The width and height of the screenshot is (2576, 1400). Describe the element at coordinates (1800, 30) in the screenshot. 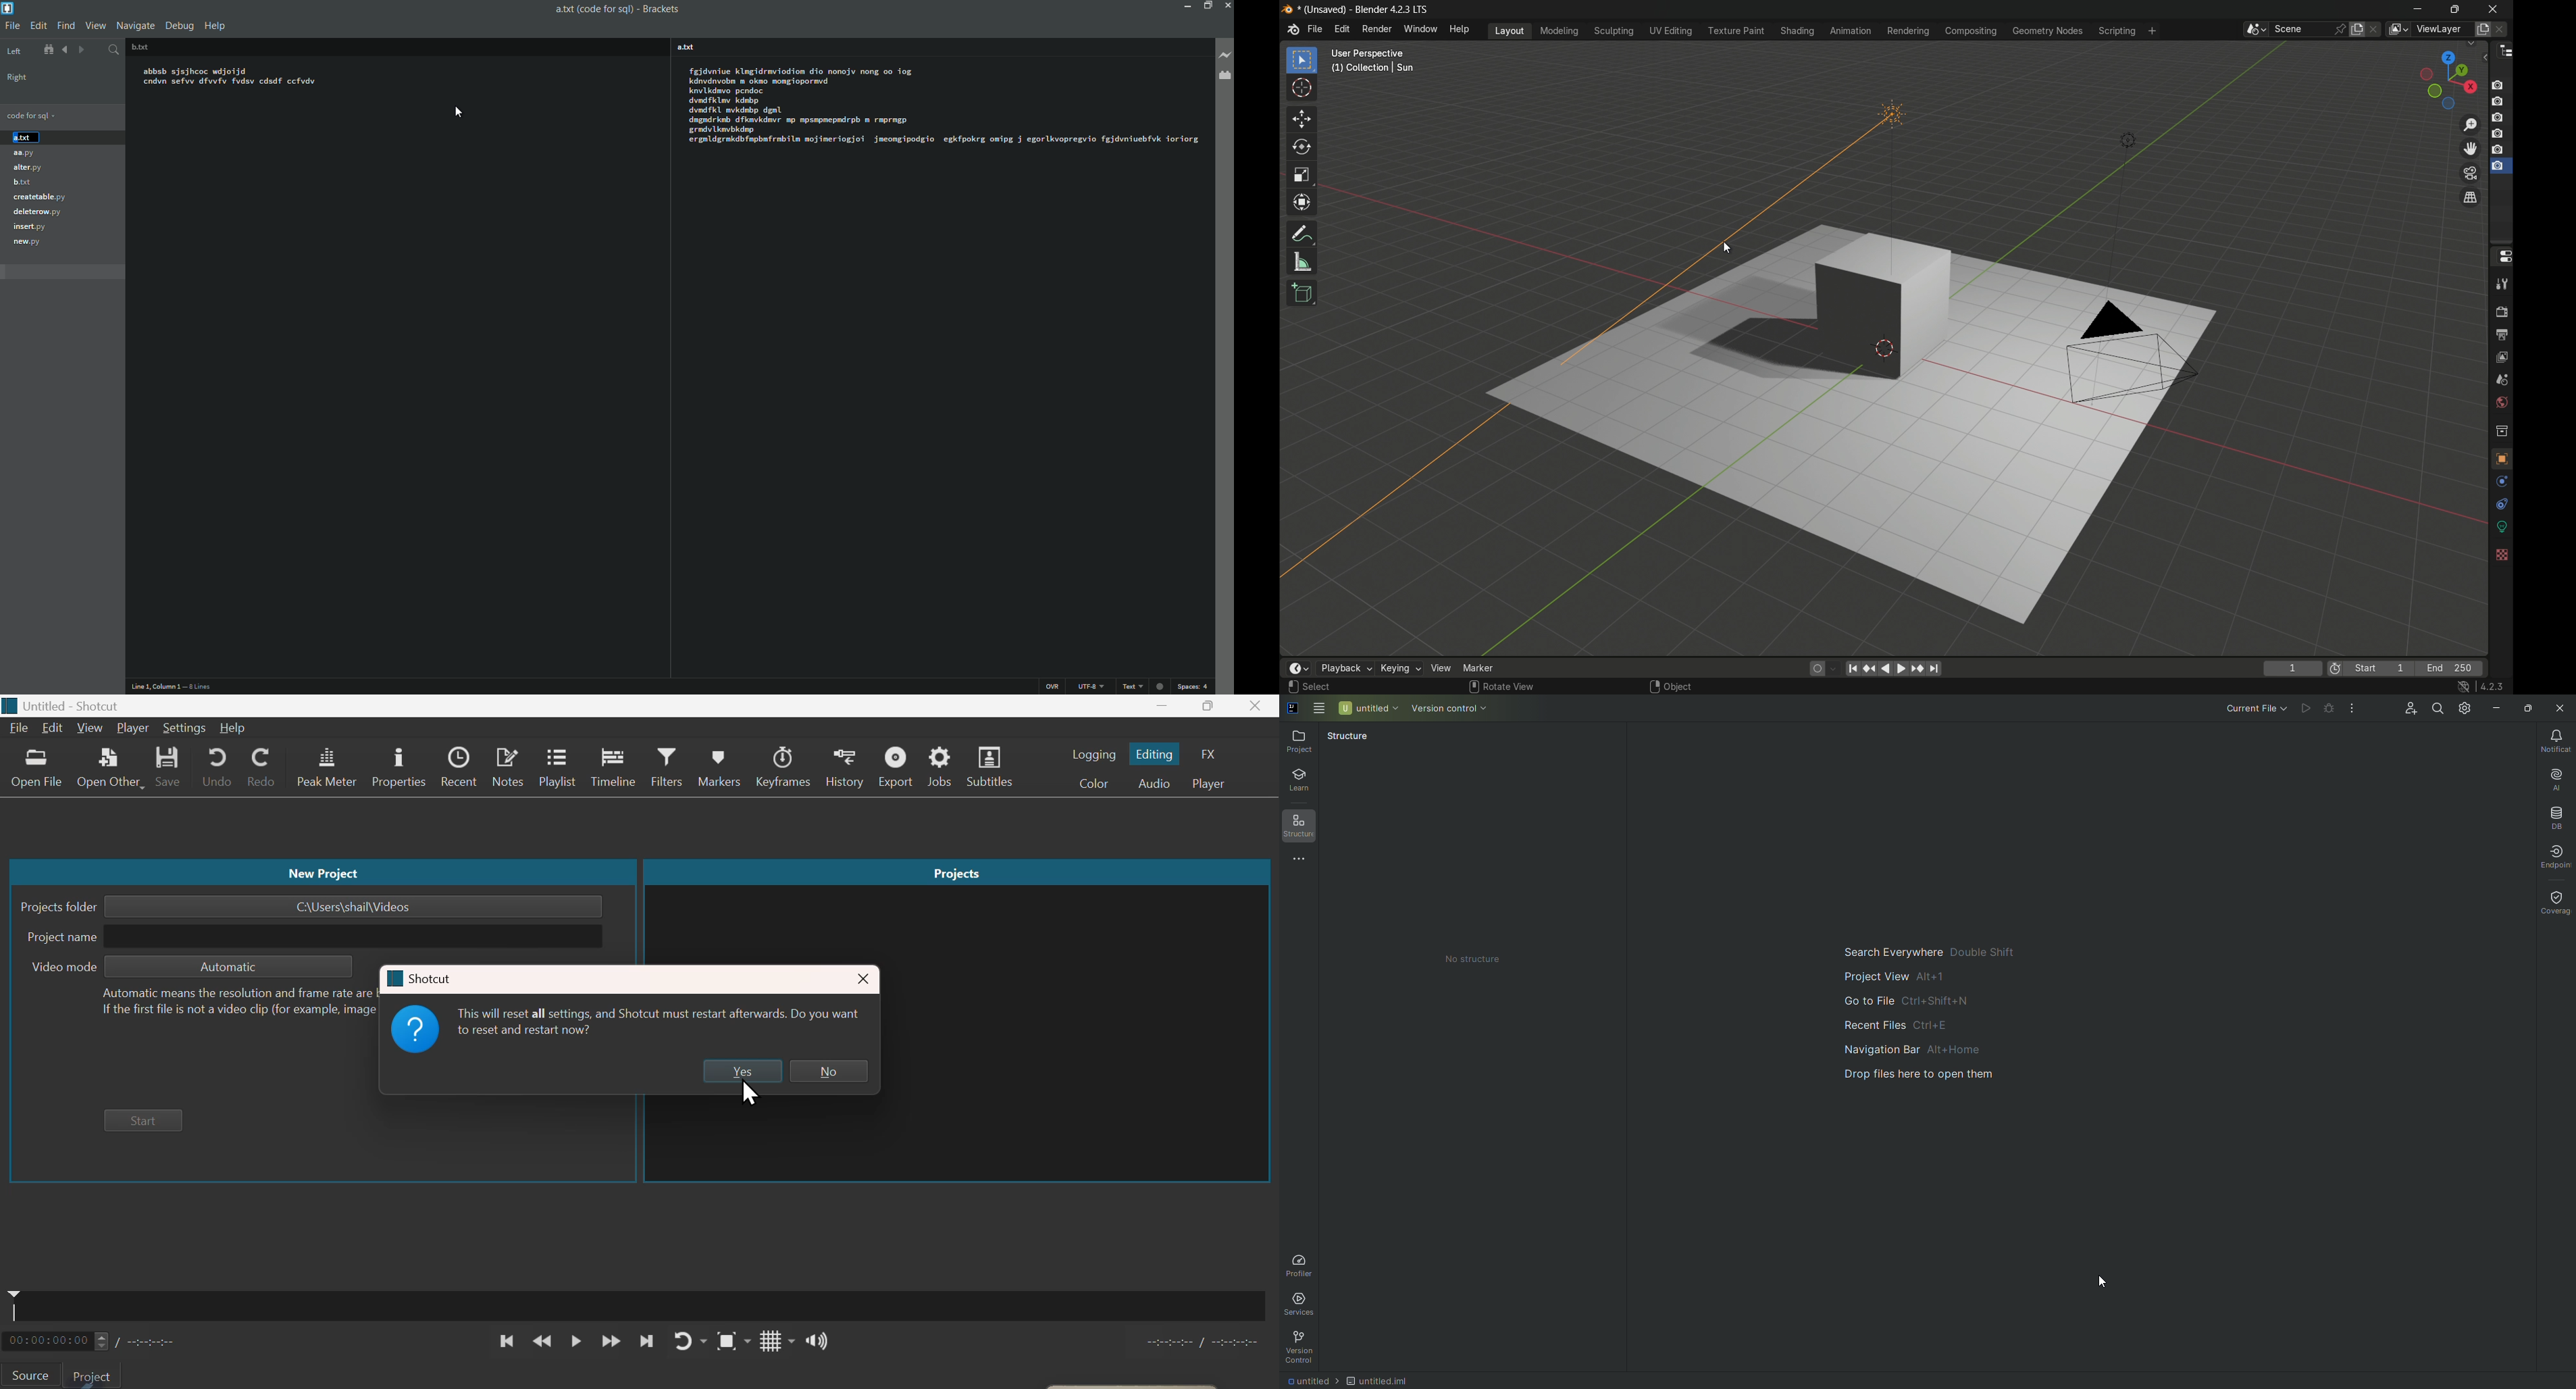

I see `shading` at that location.